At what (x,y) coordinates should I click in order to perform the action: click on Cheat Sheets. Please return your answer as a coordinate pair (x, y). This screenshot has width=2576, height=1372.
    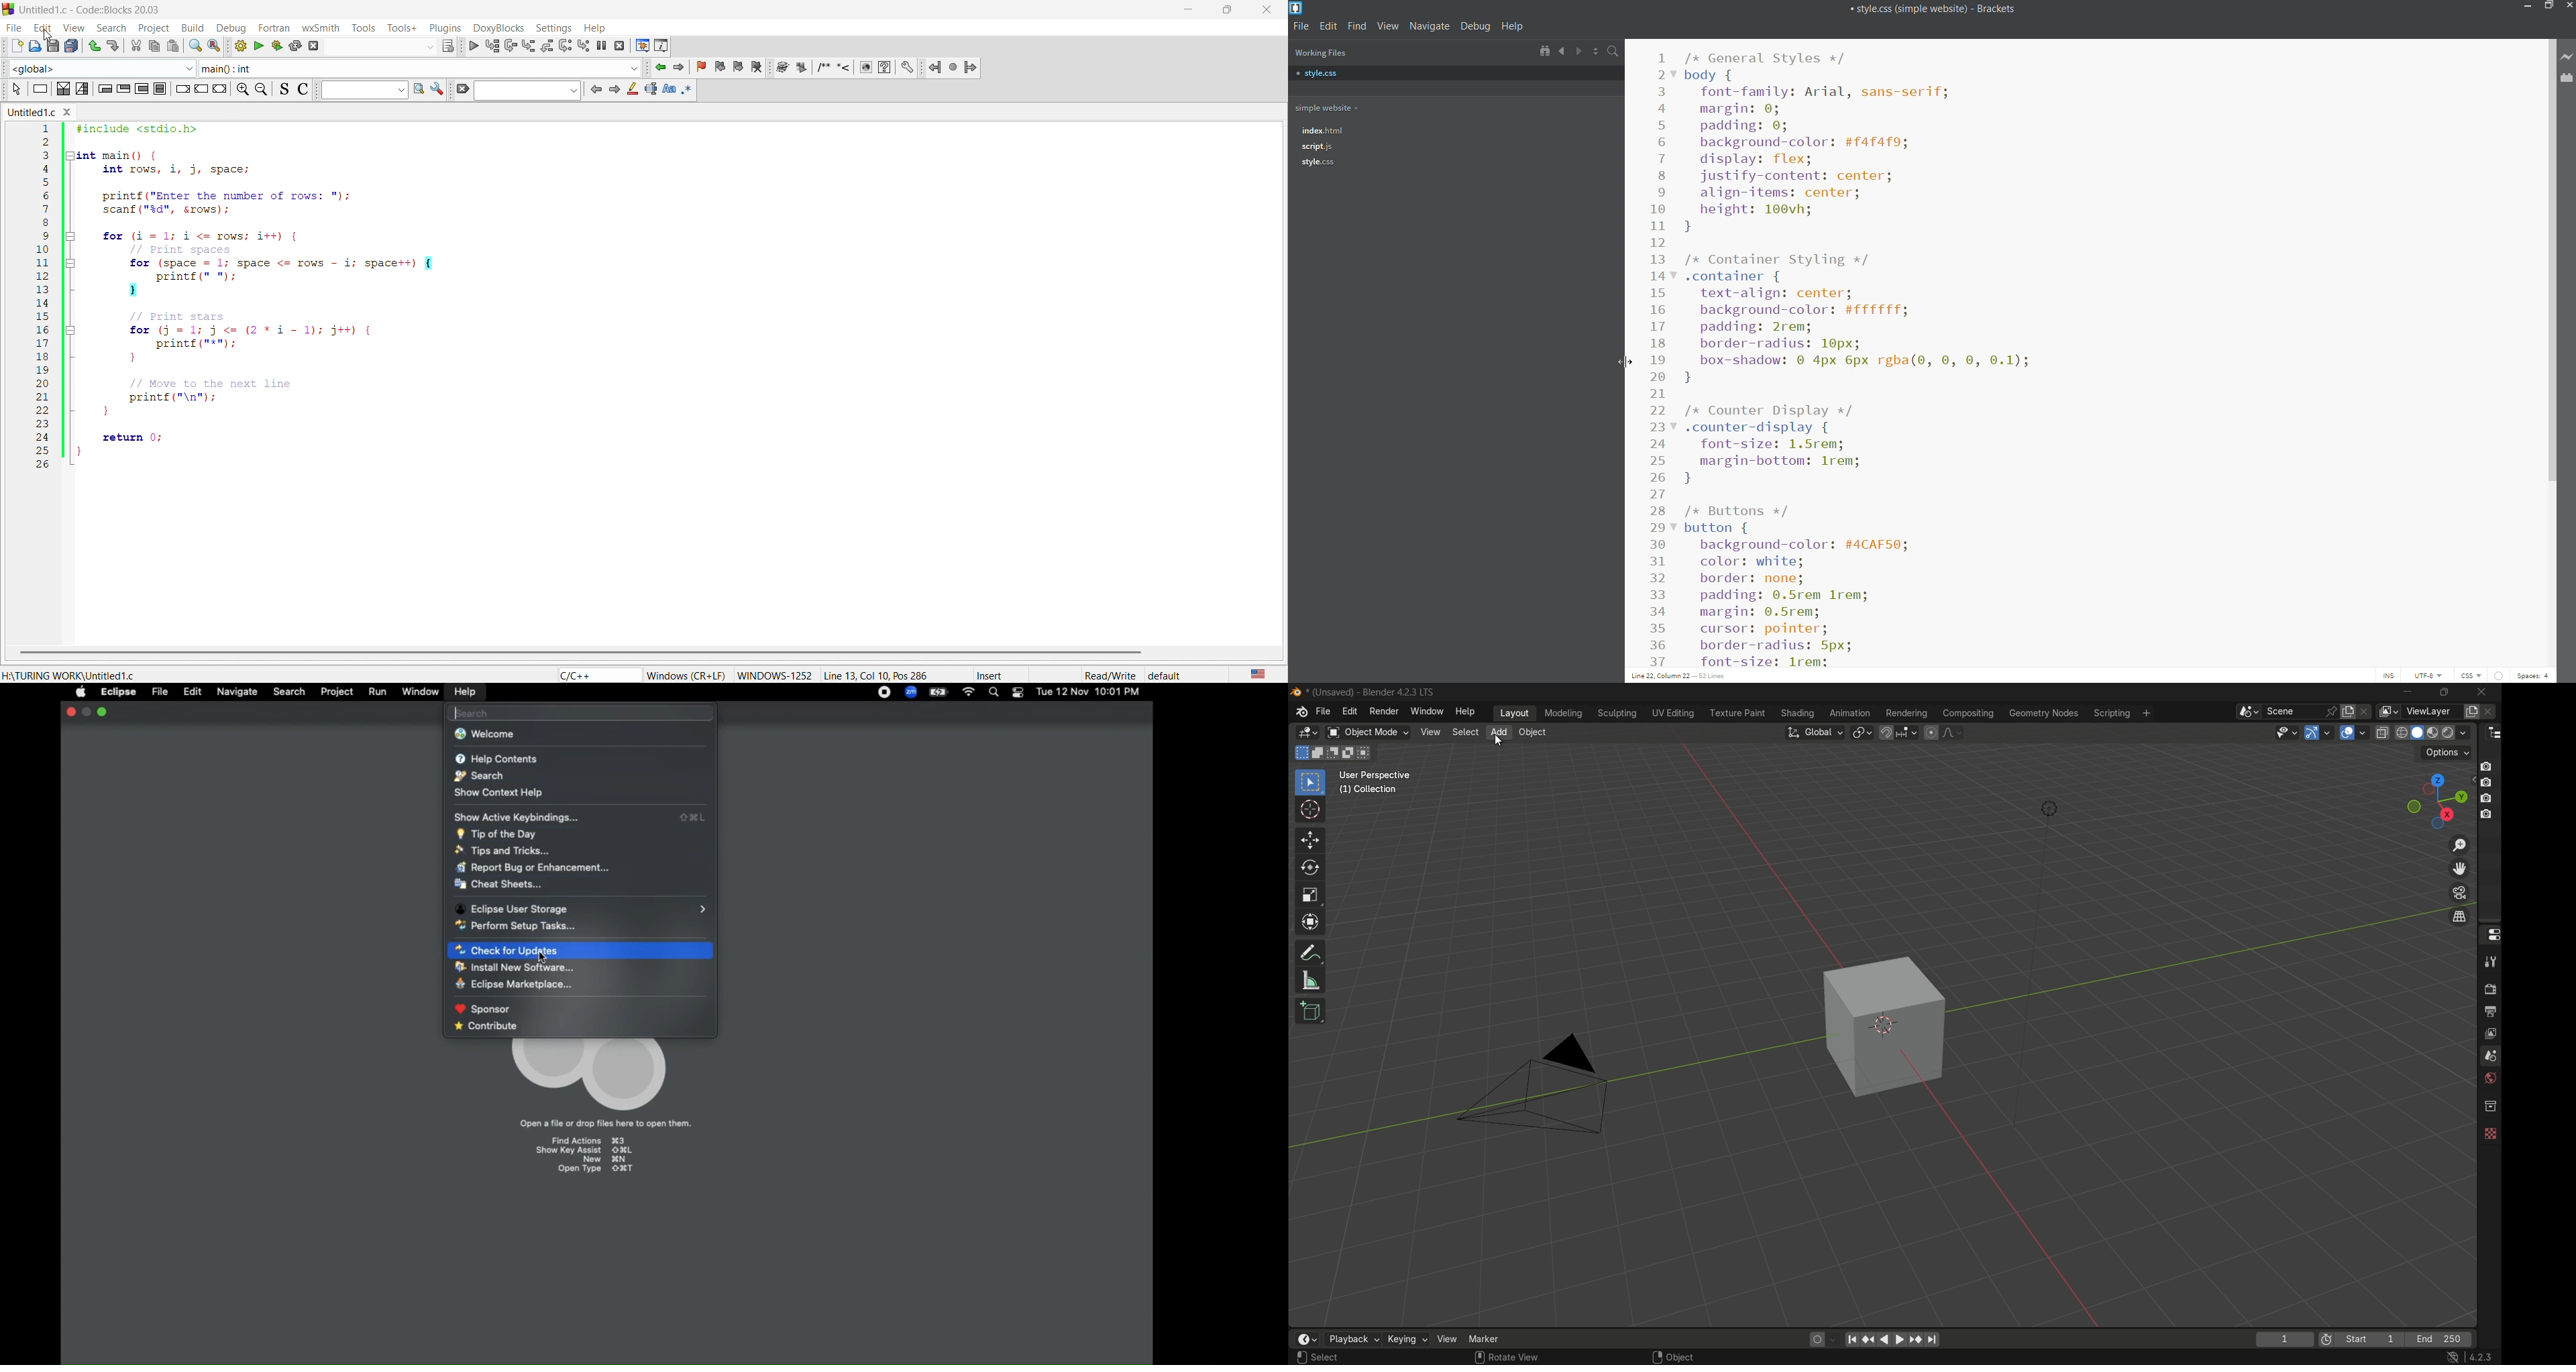
    Looking at the image, I should click on (580, 885).